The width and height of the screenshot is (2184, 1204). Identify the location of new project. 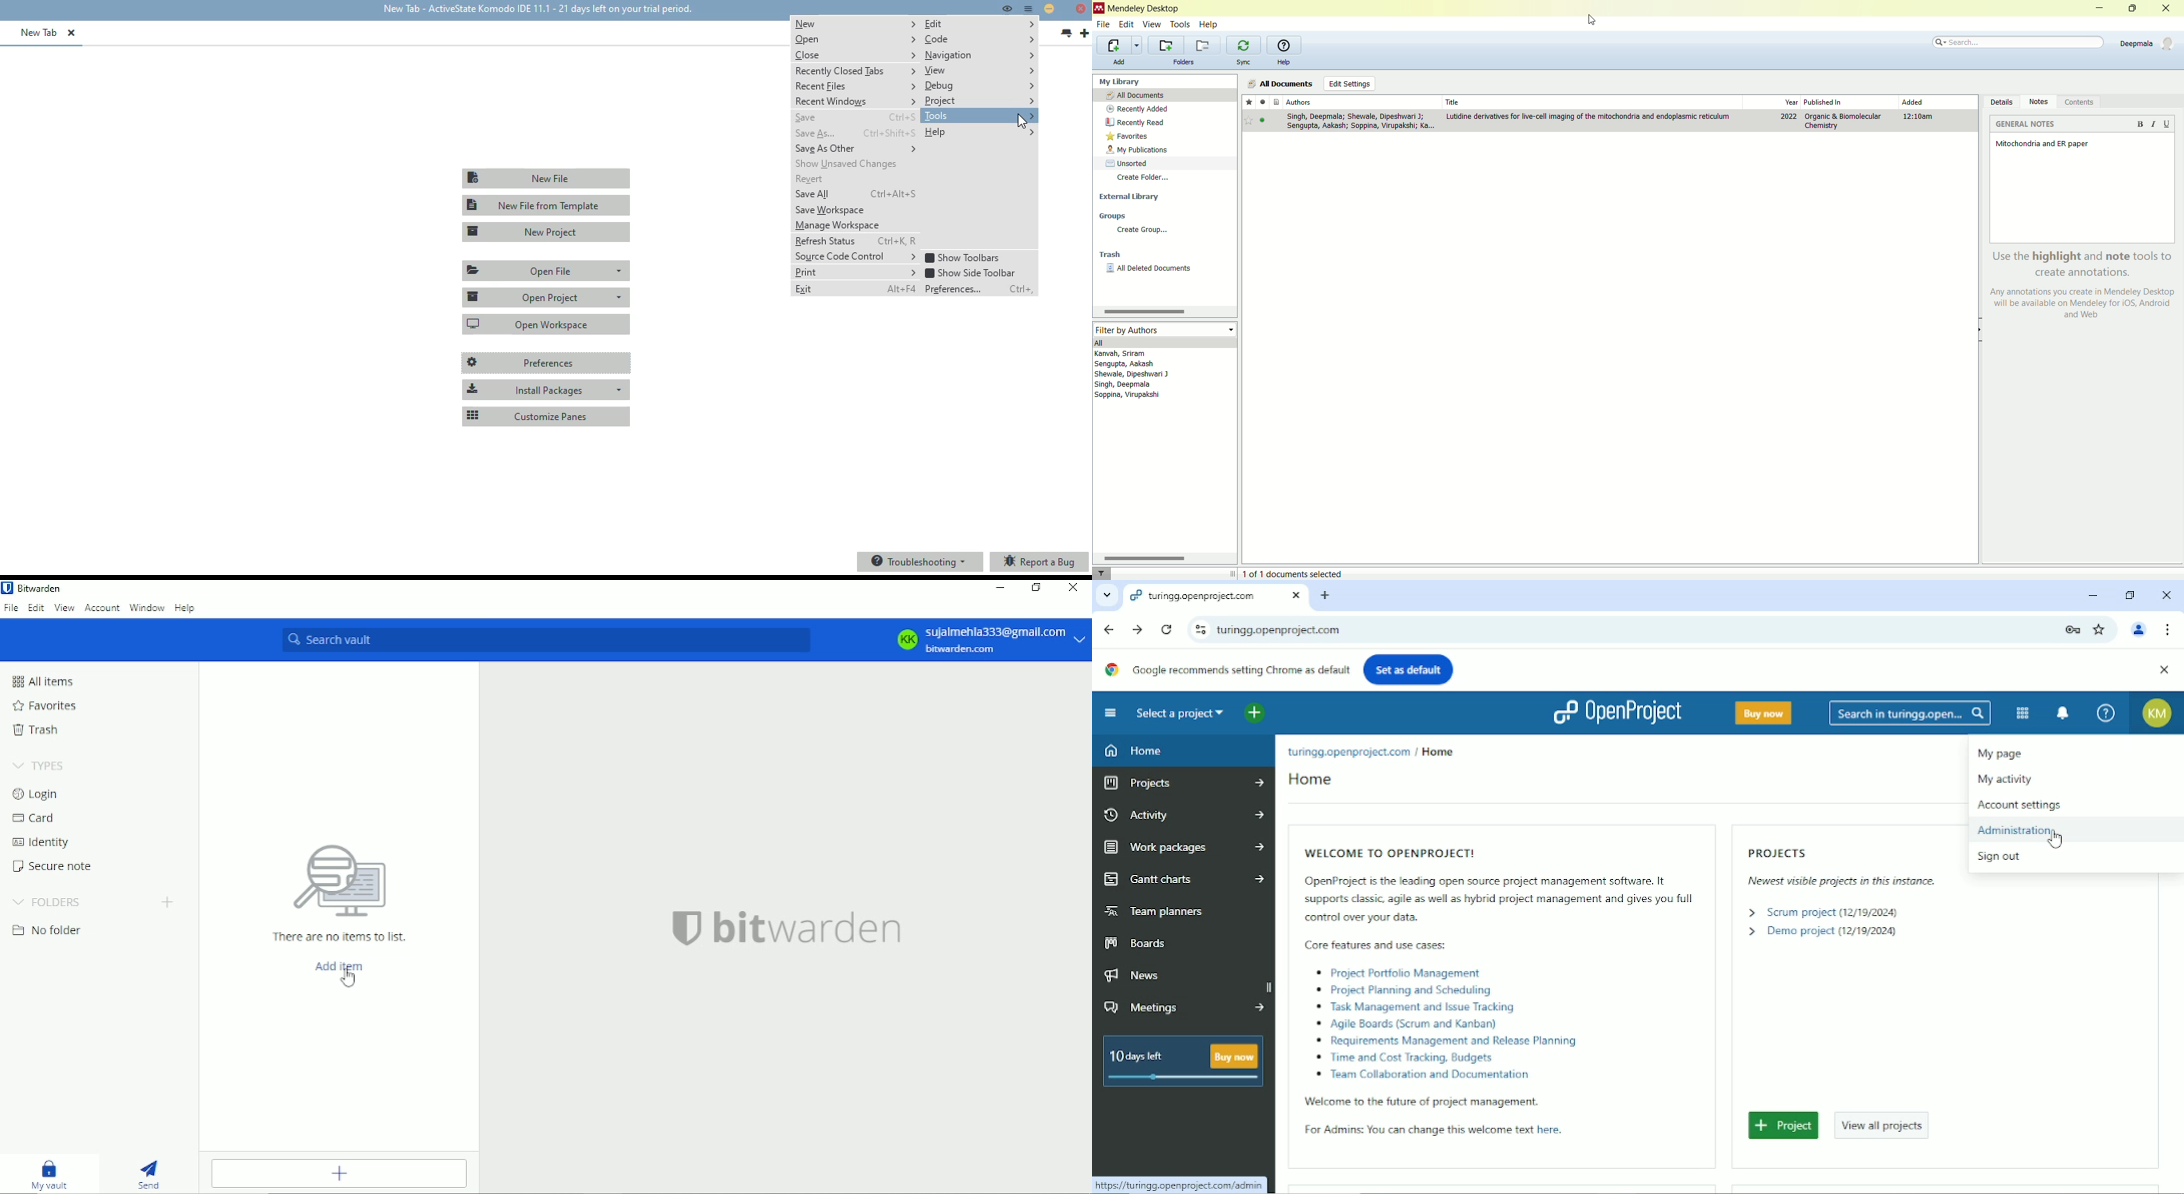
(548, 232).